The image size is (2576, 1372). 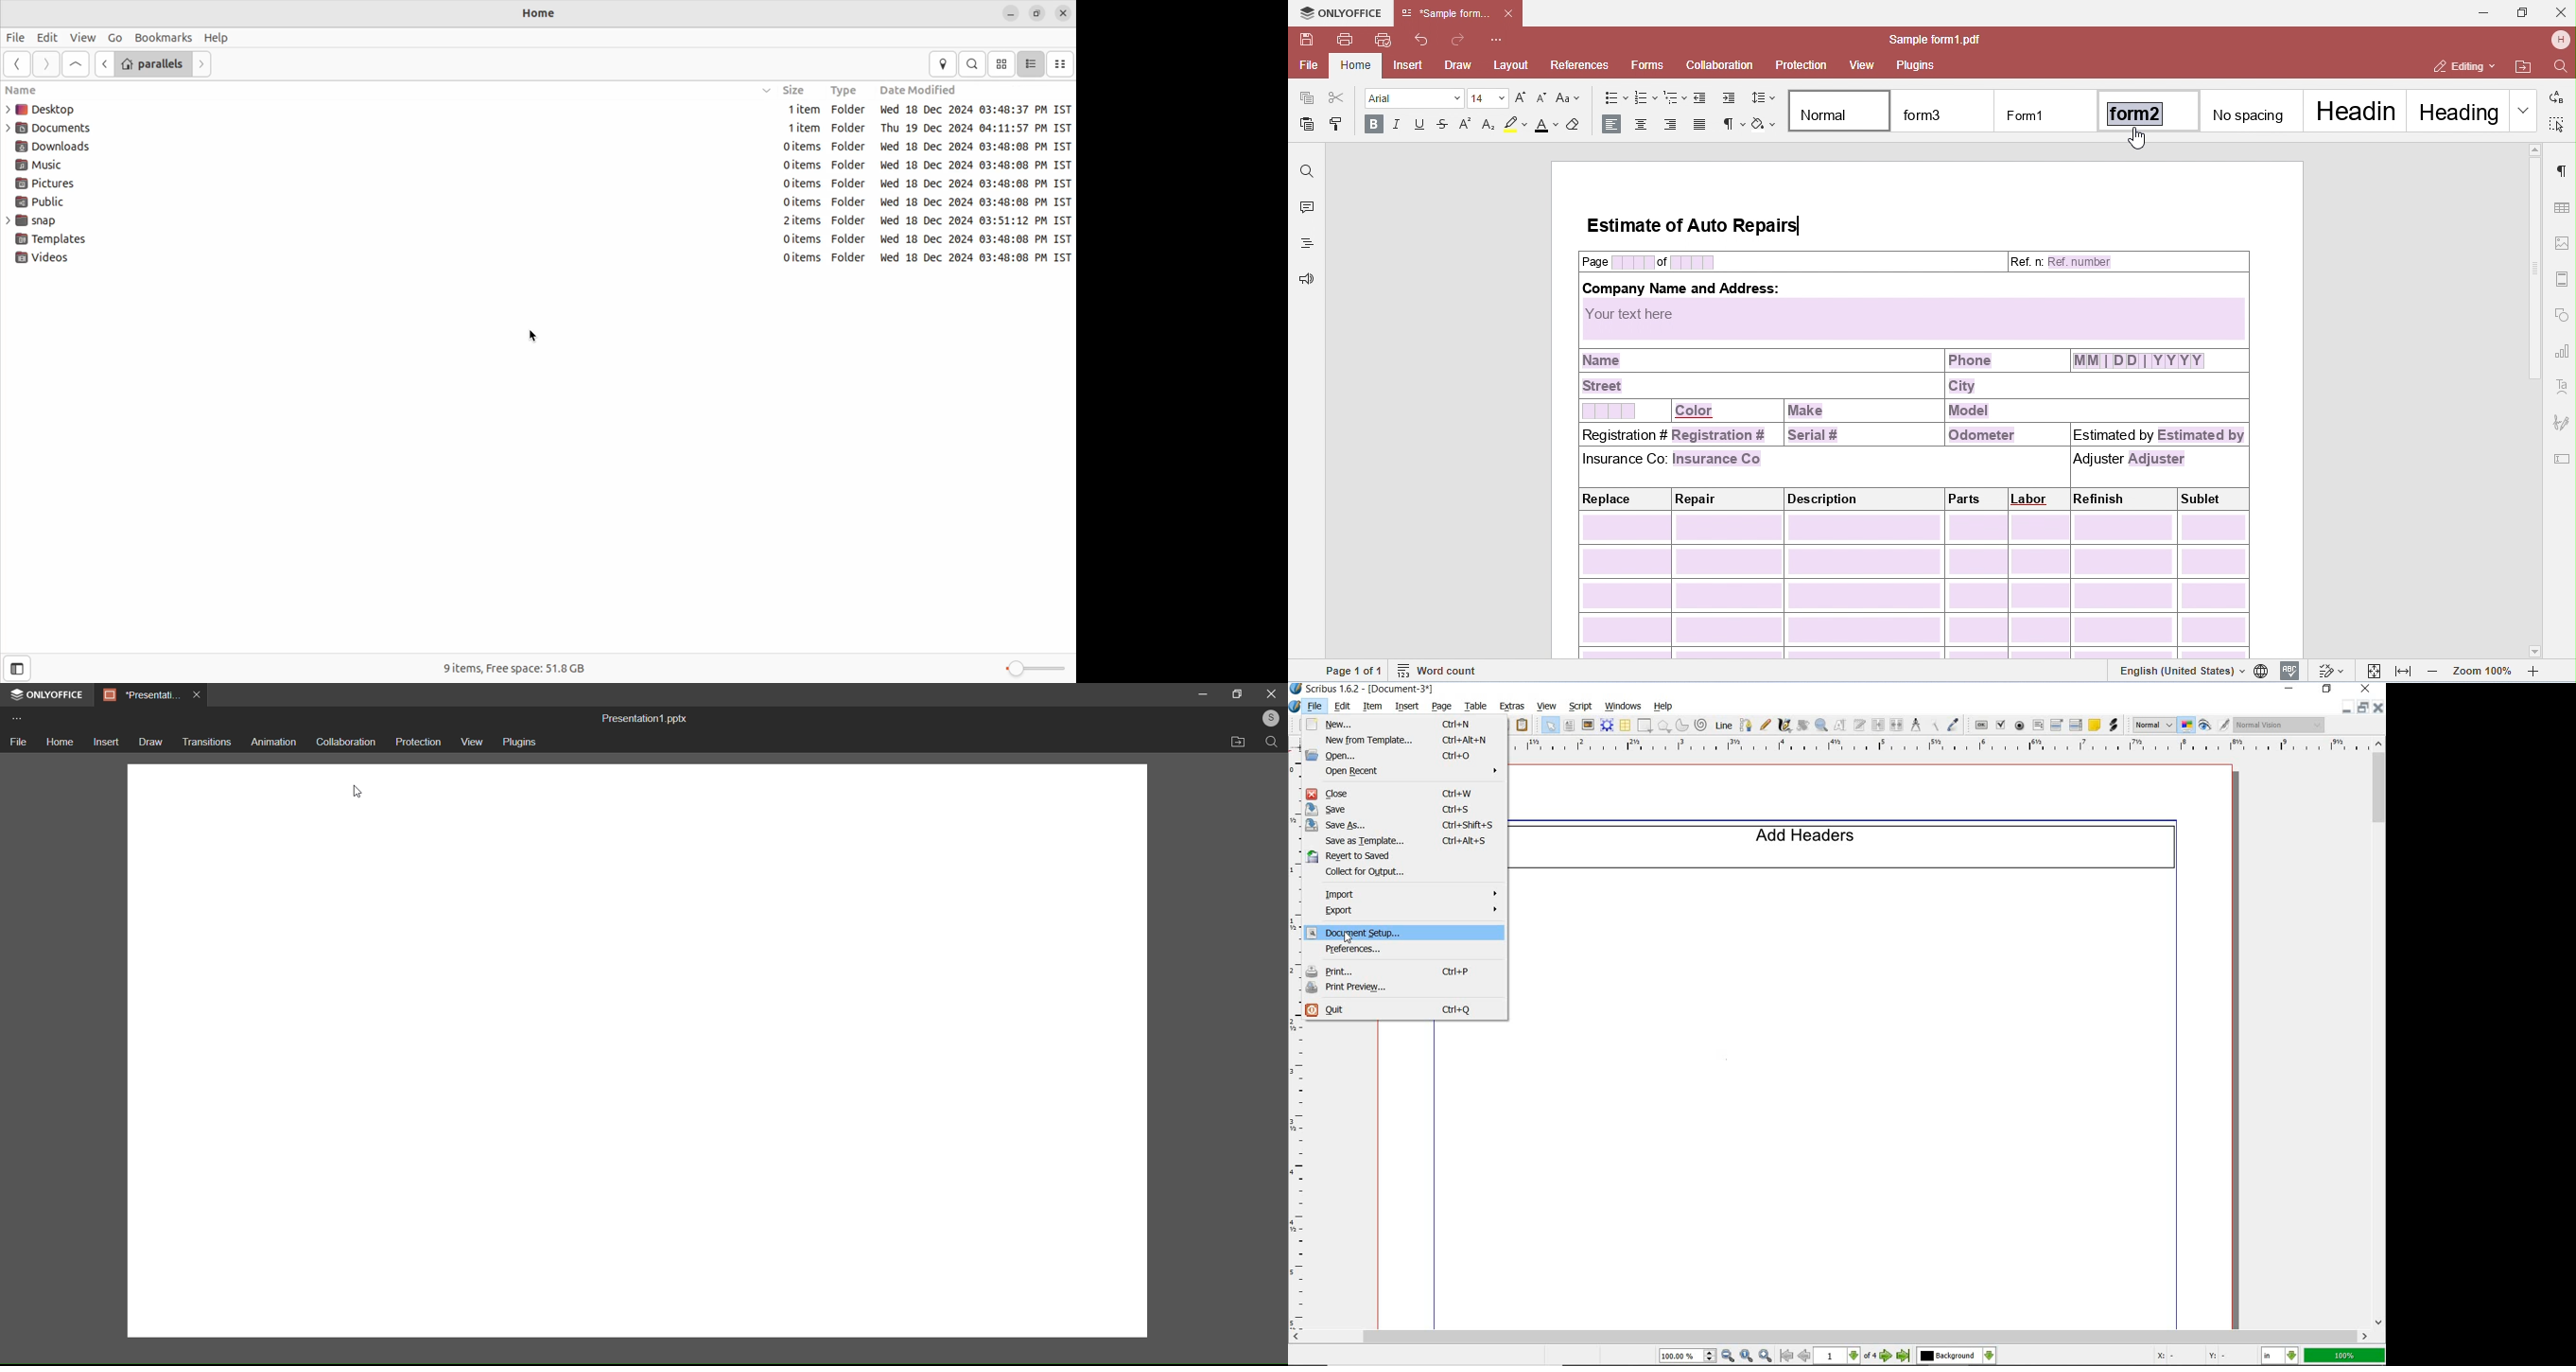 I want to click on calligraphic line, so click(x=1786, y=726).